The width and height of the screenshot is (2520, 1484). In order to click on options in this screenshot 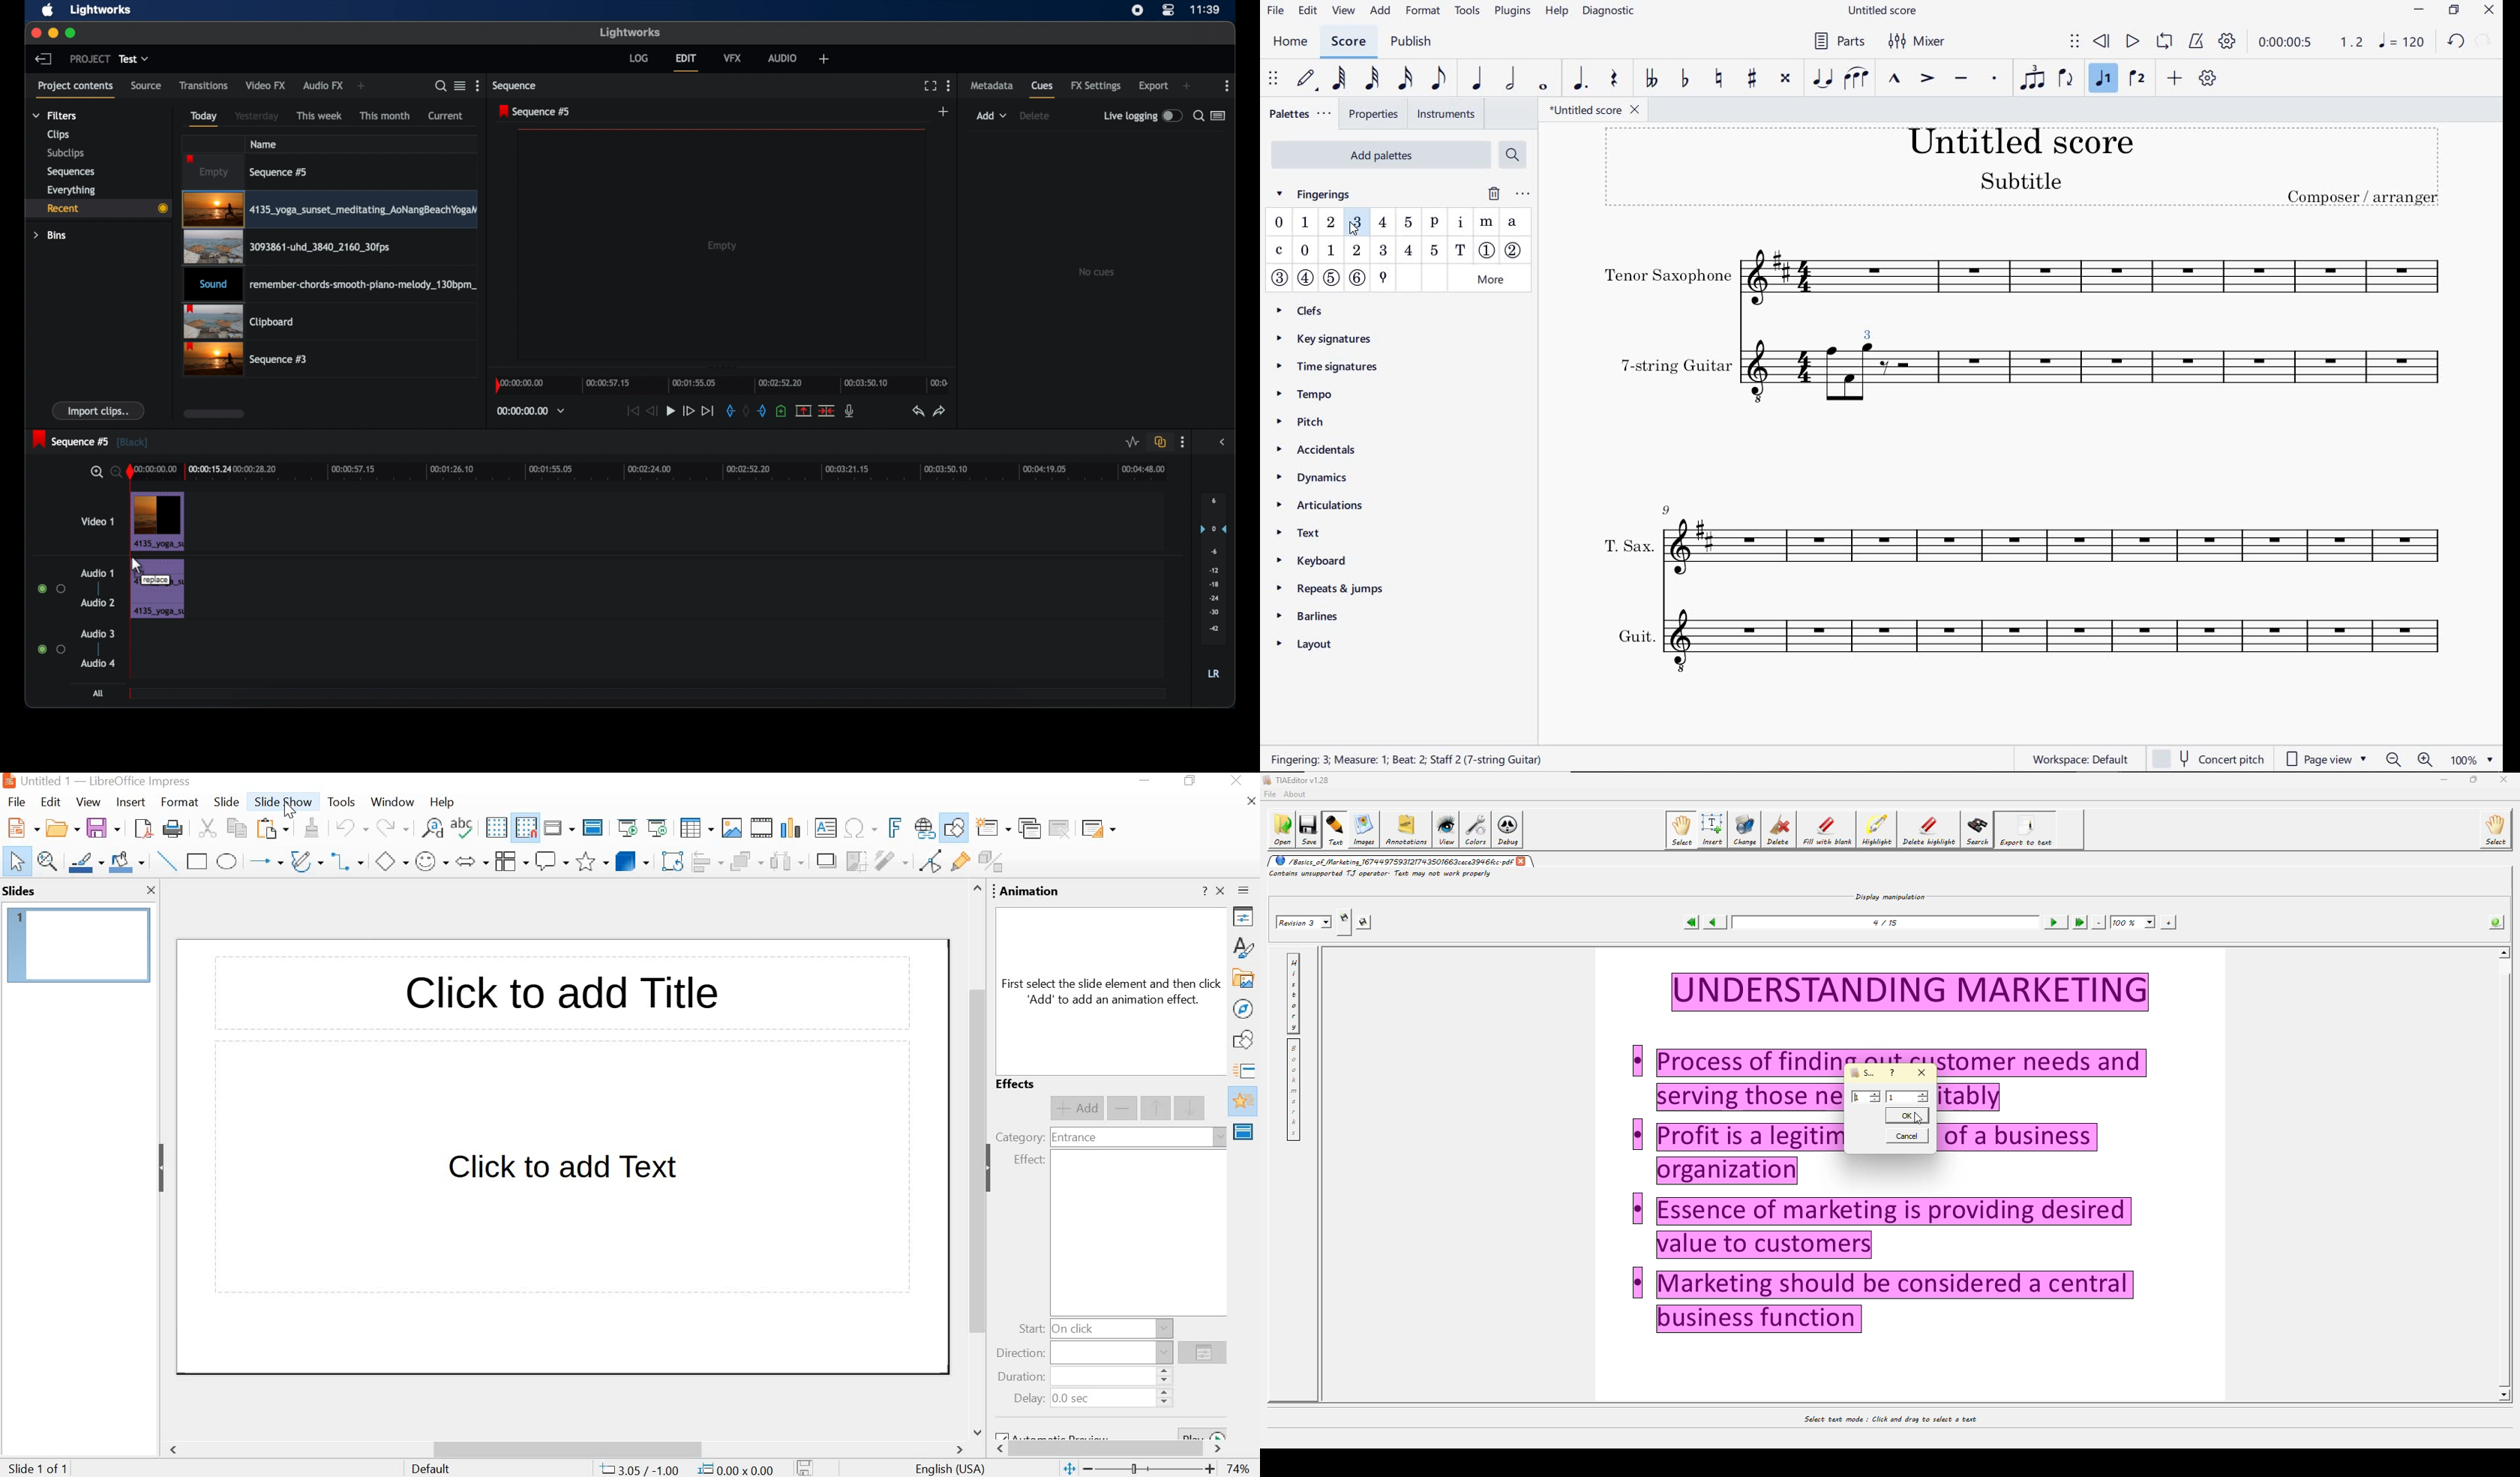, I will do `click(1202, 1355)`.